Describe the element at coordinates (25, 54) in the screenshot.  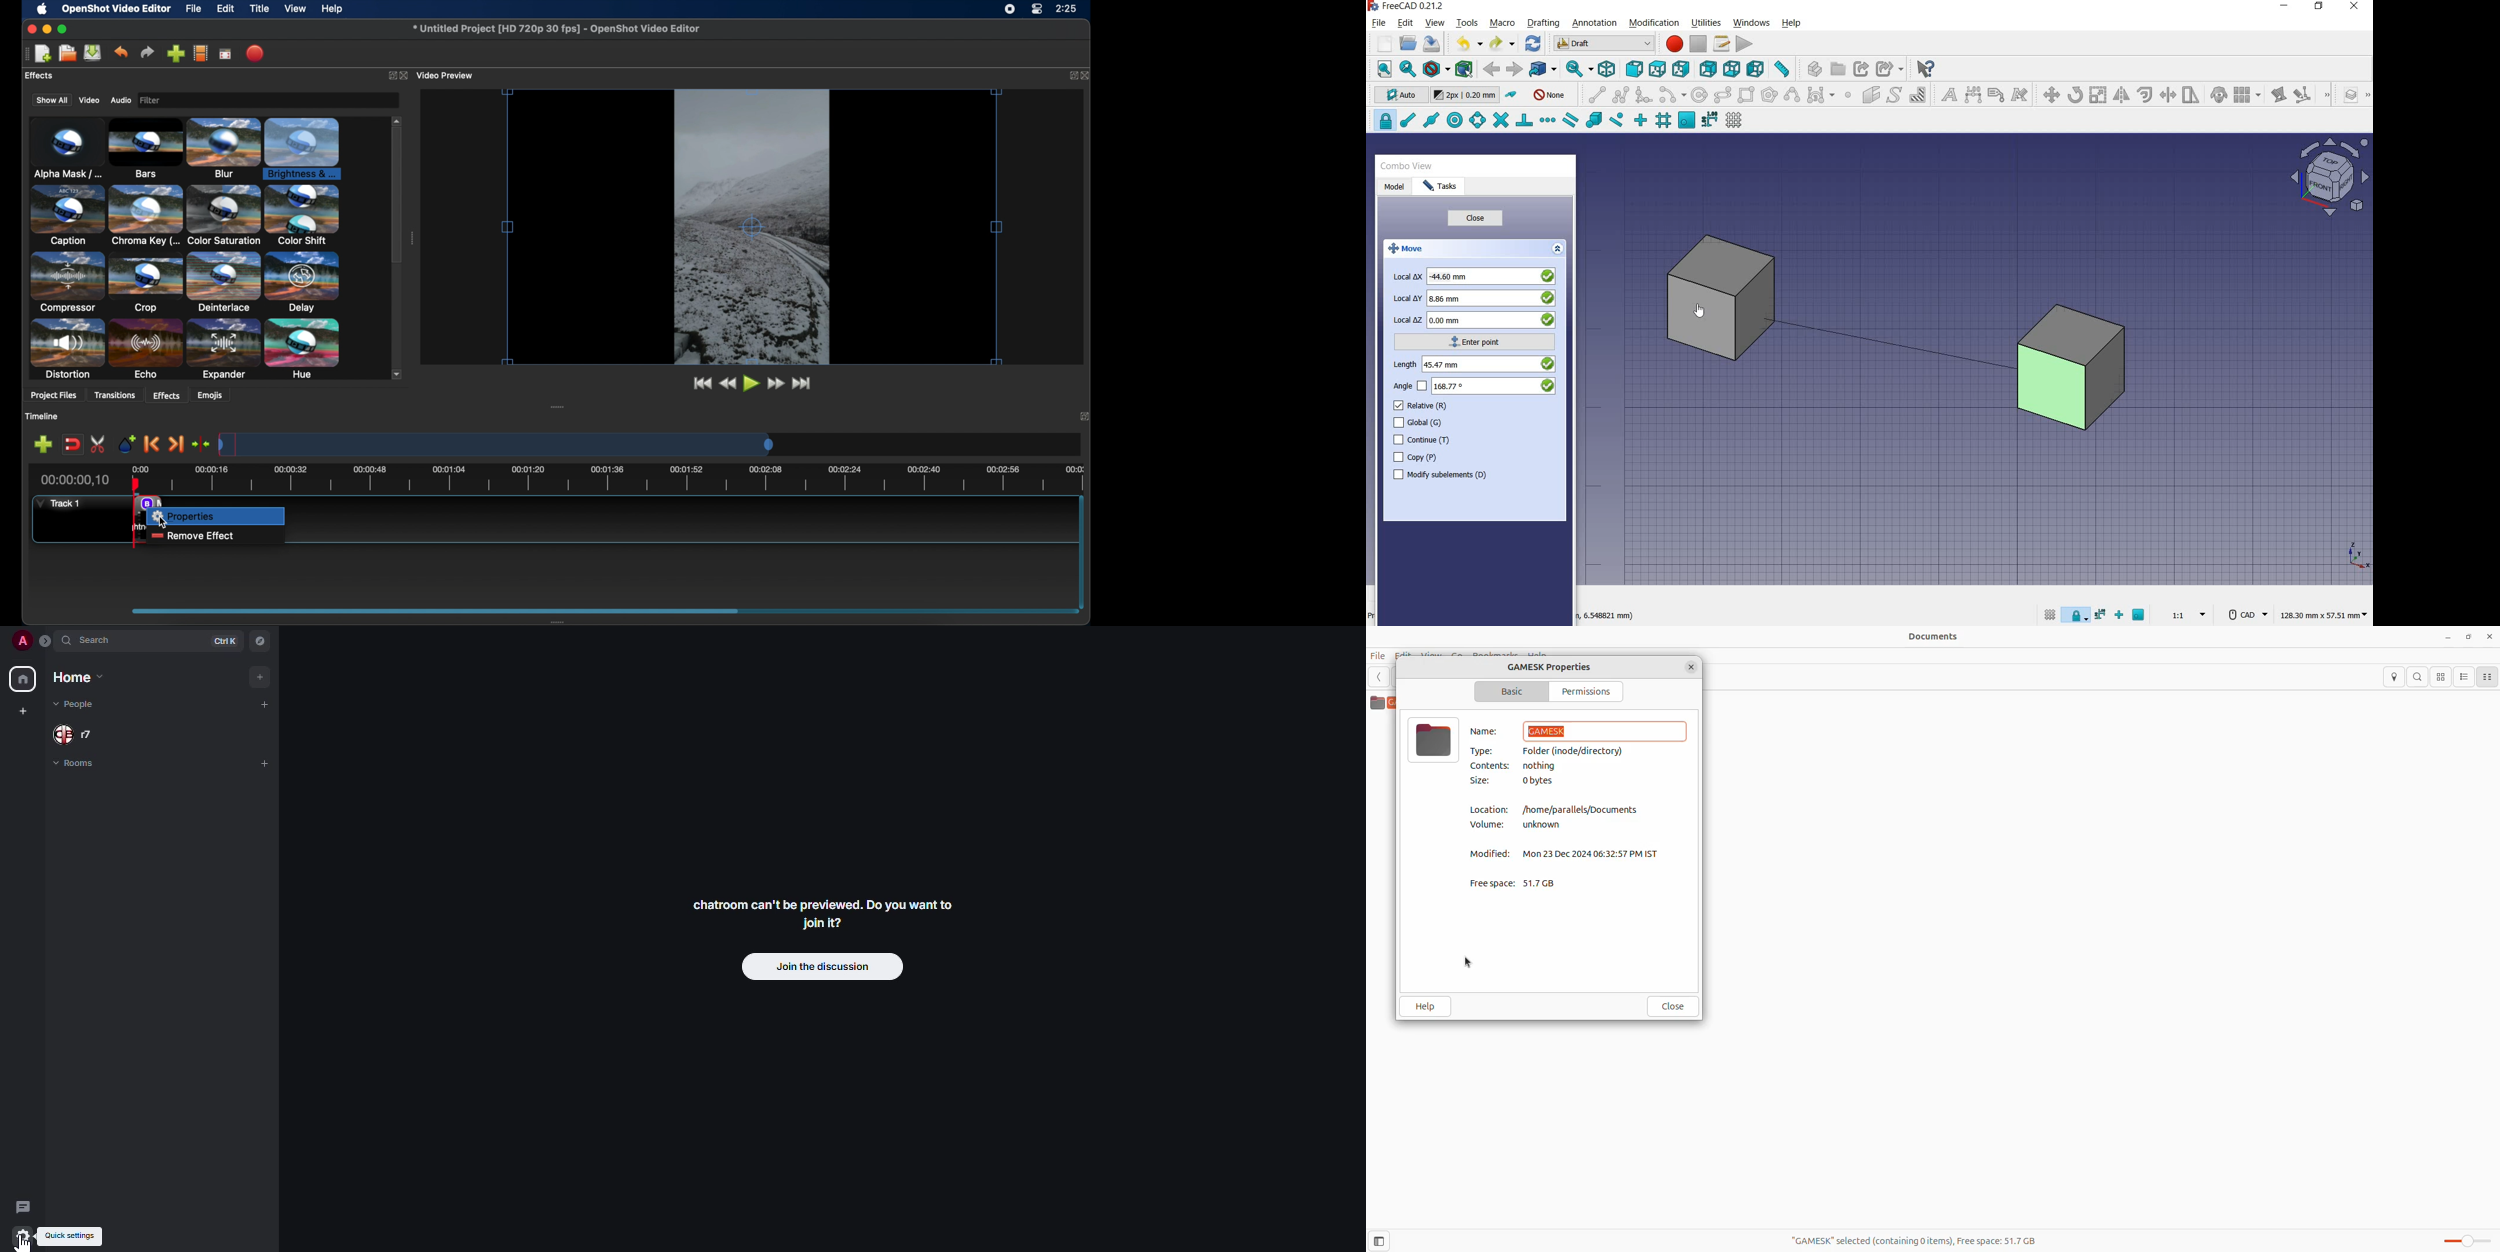
I see `drag handle` at that location.